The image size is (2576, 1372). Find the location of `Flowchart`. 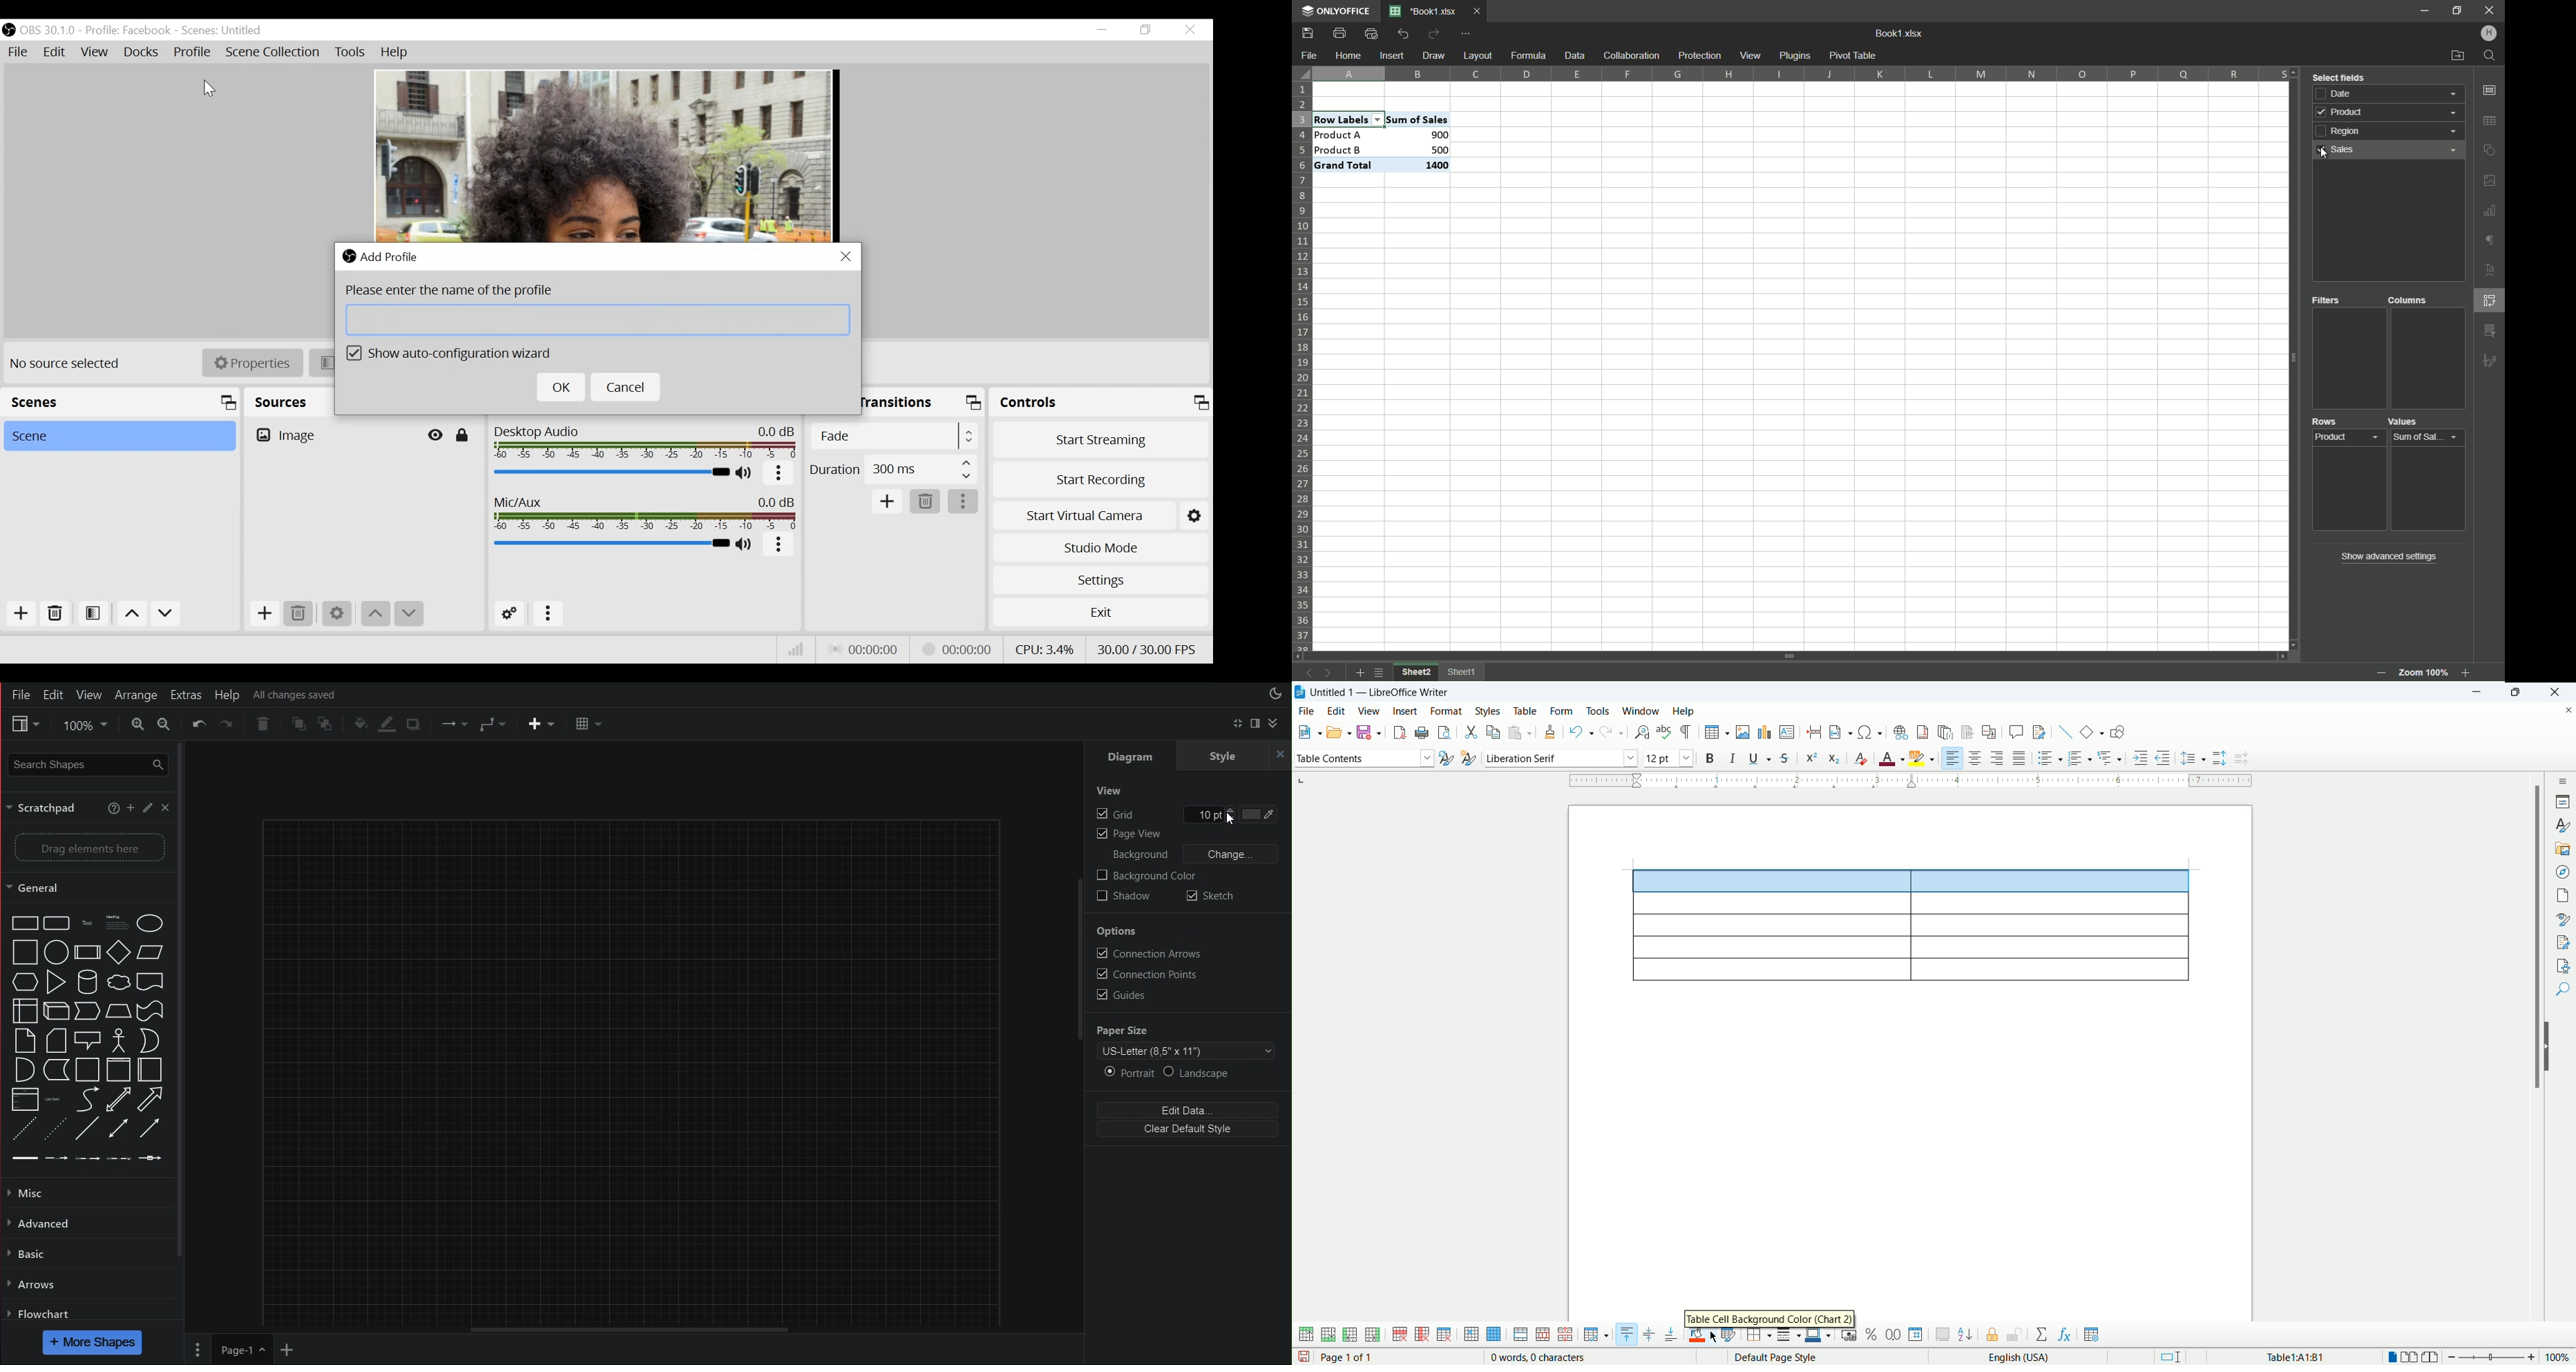

Flowchart is located at coordinates (40, 1313).